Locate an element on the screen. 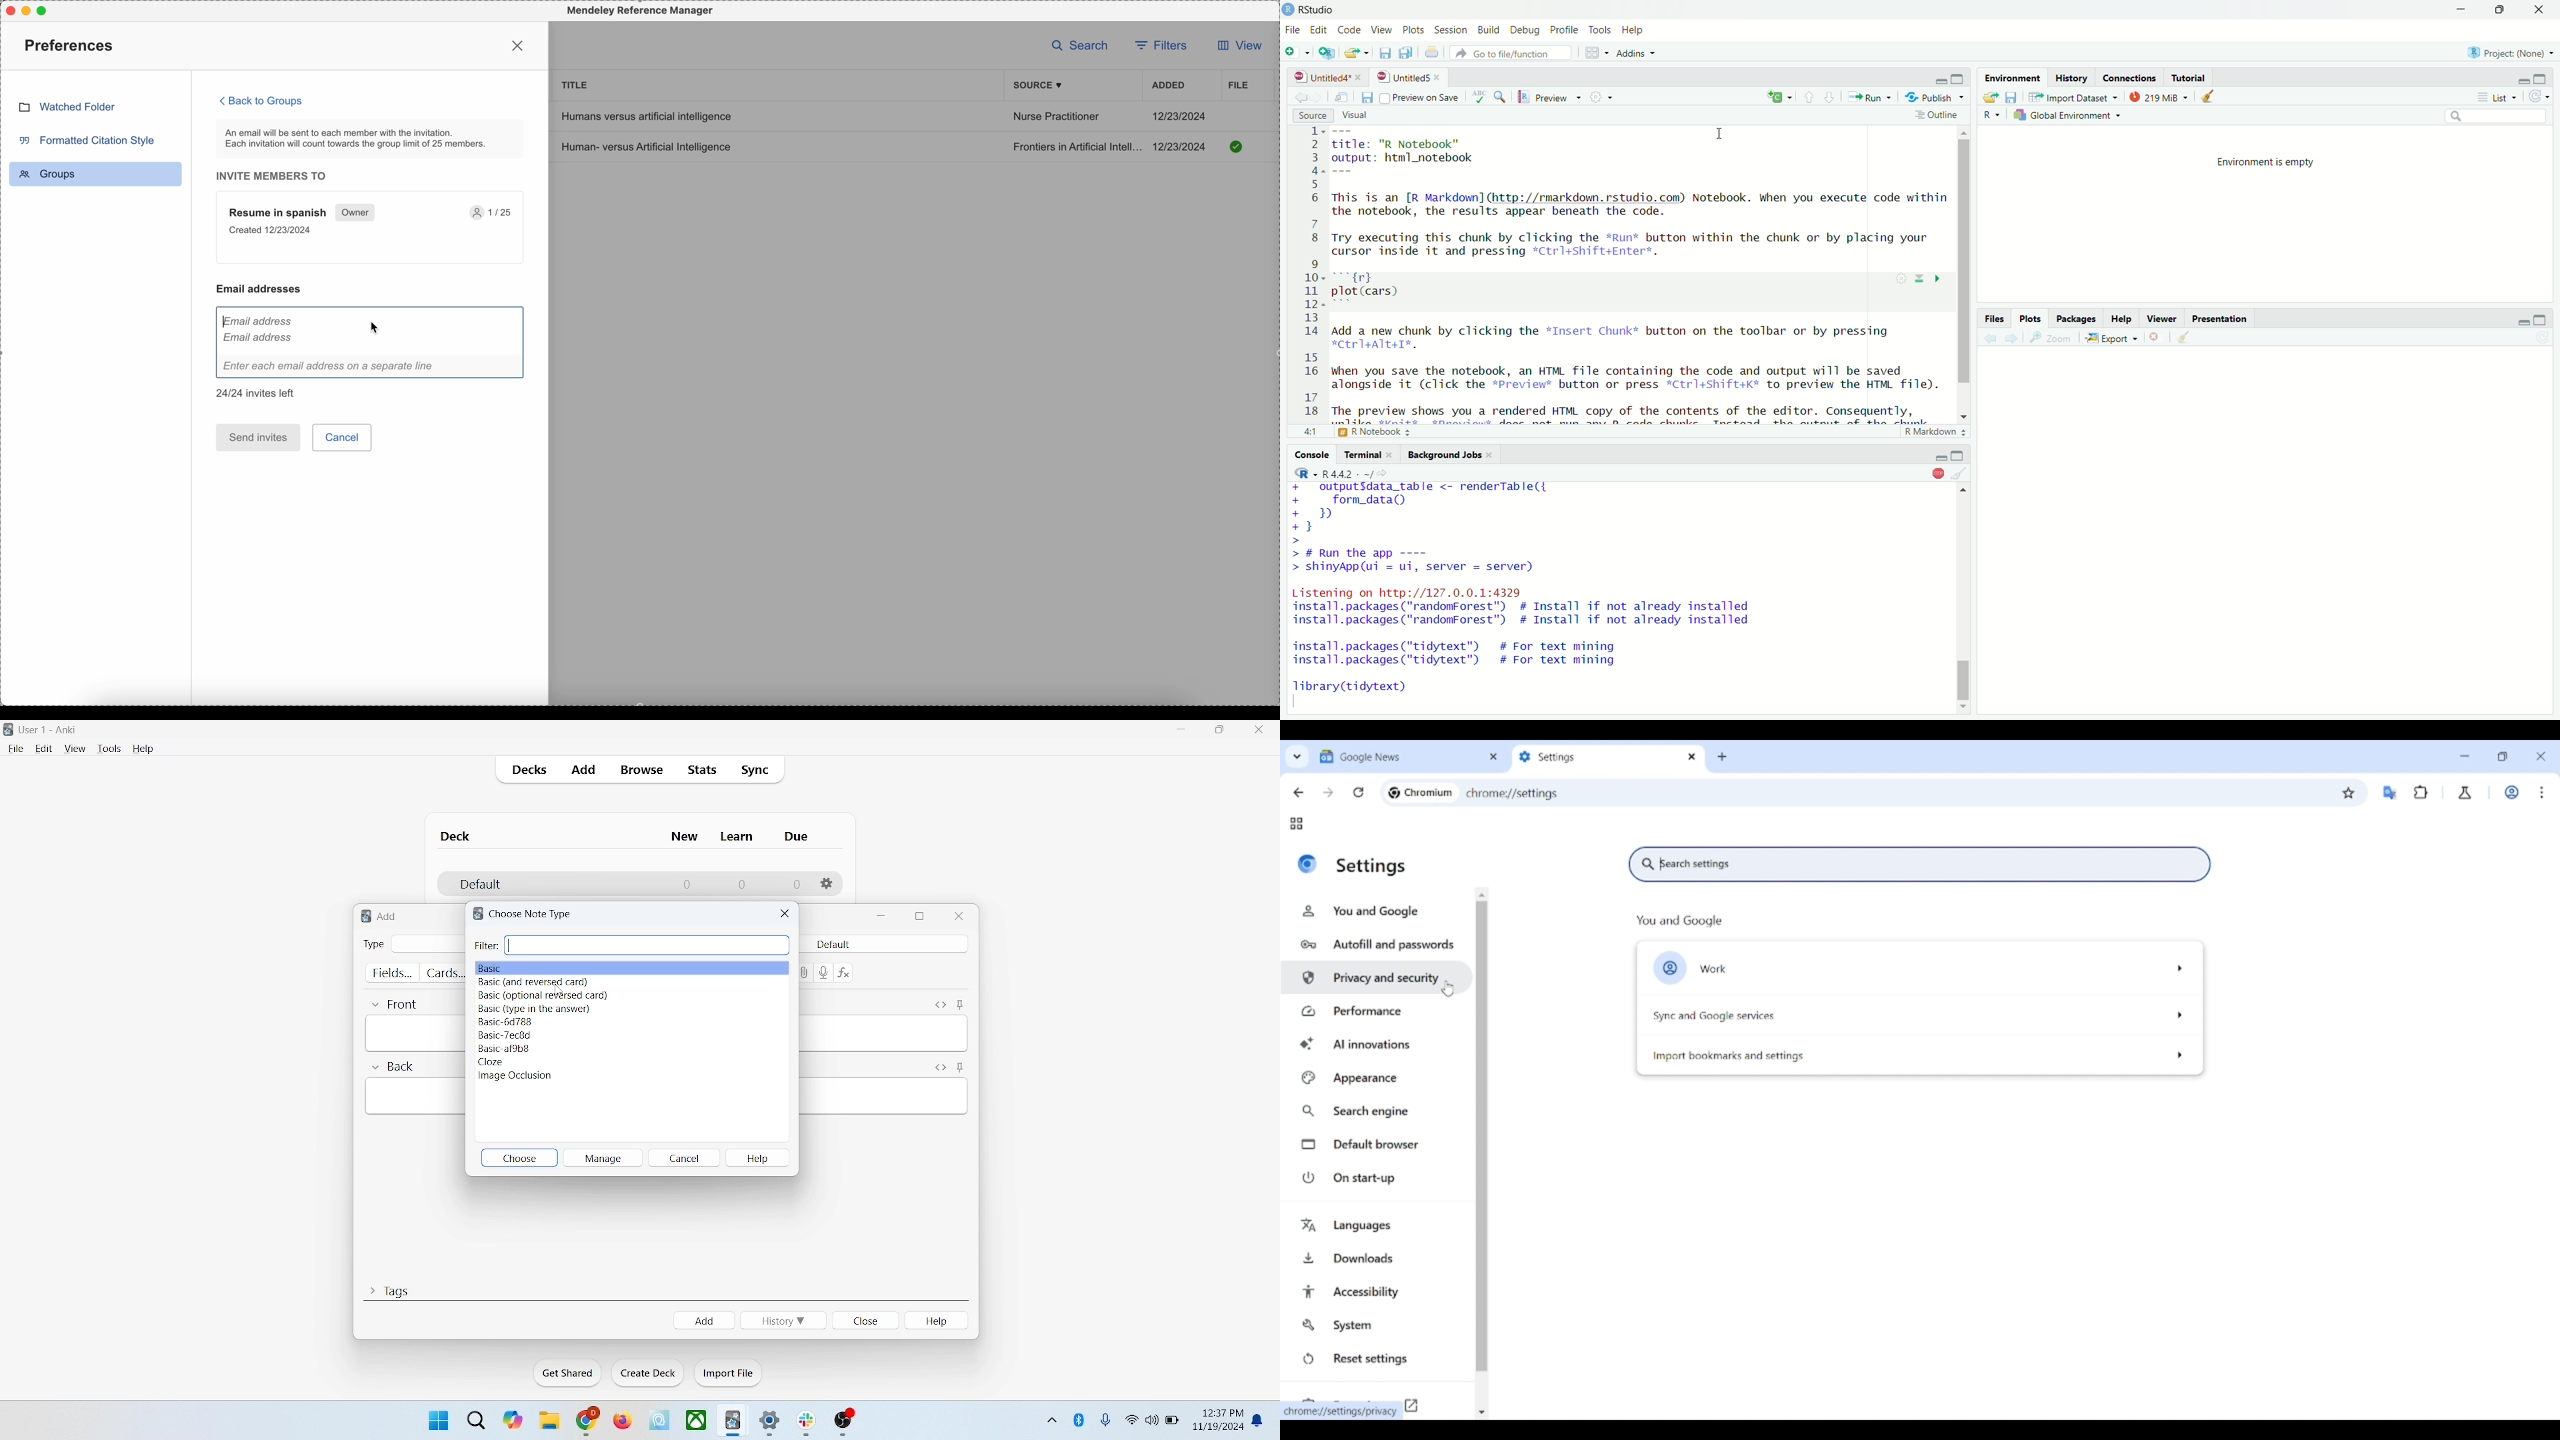  Tools is located at coordinates (1599, 30).